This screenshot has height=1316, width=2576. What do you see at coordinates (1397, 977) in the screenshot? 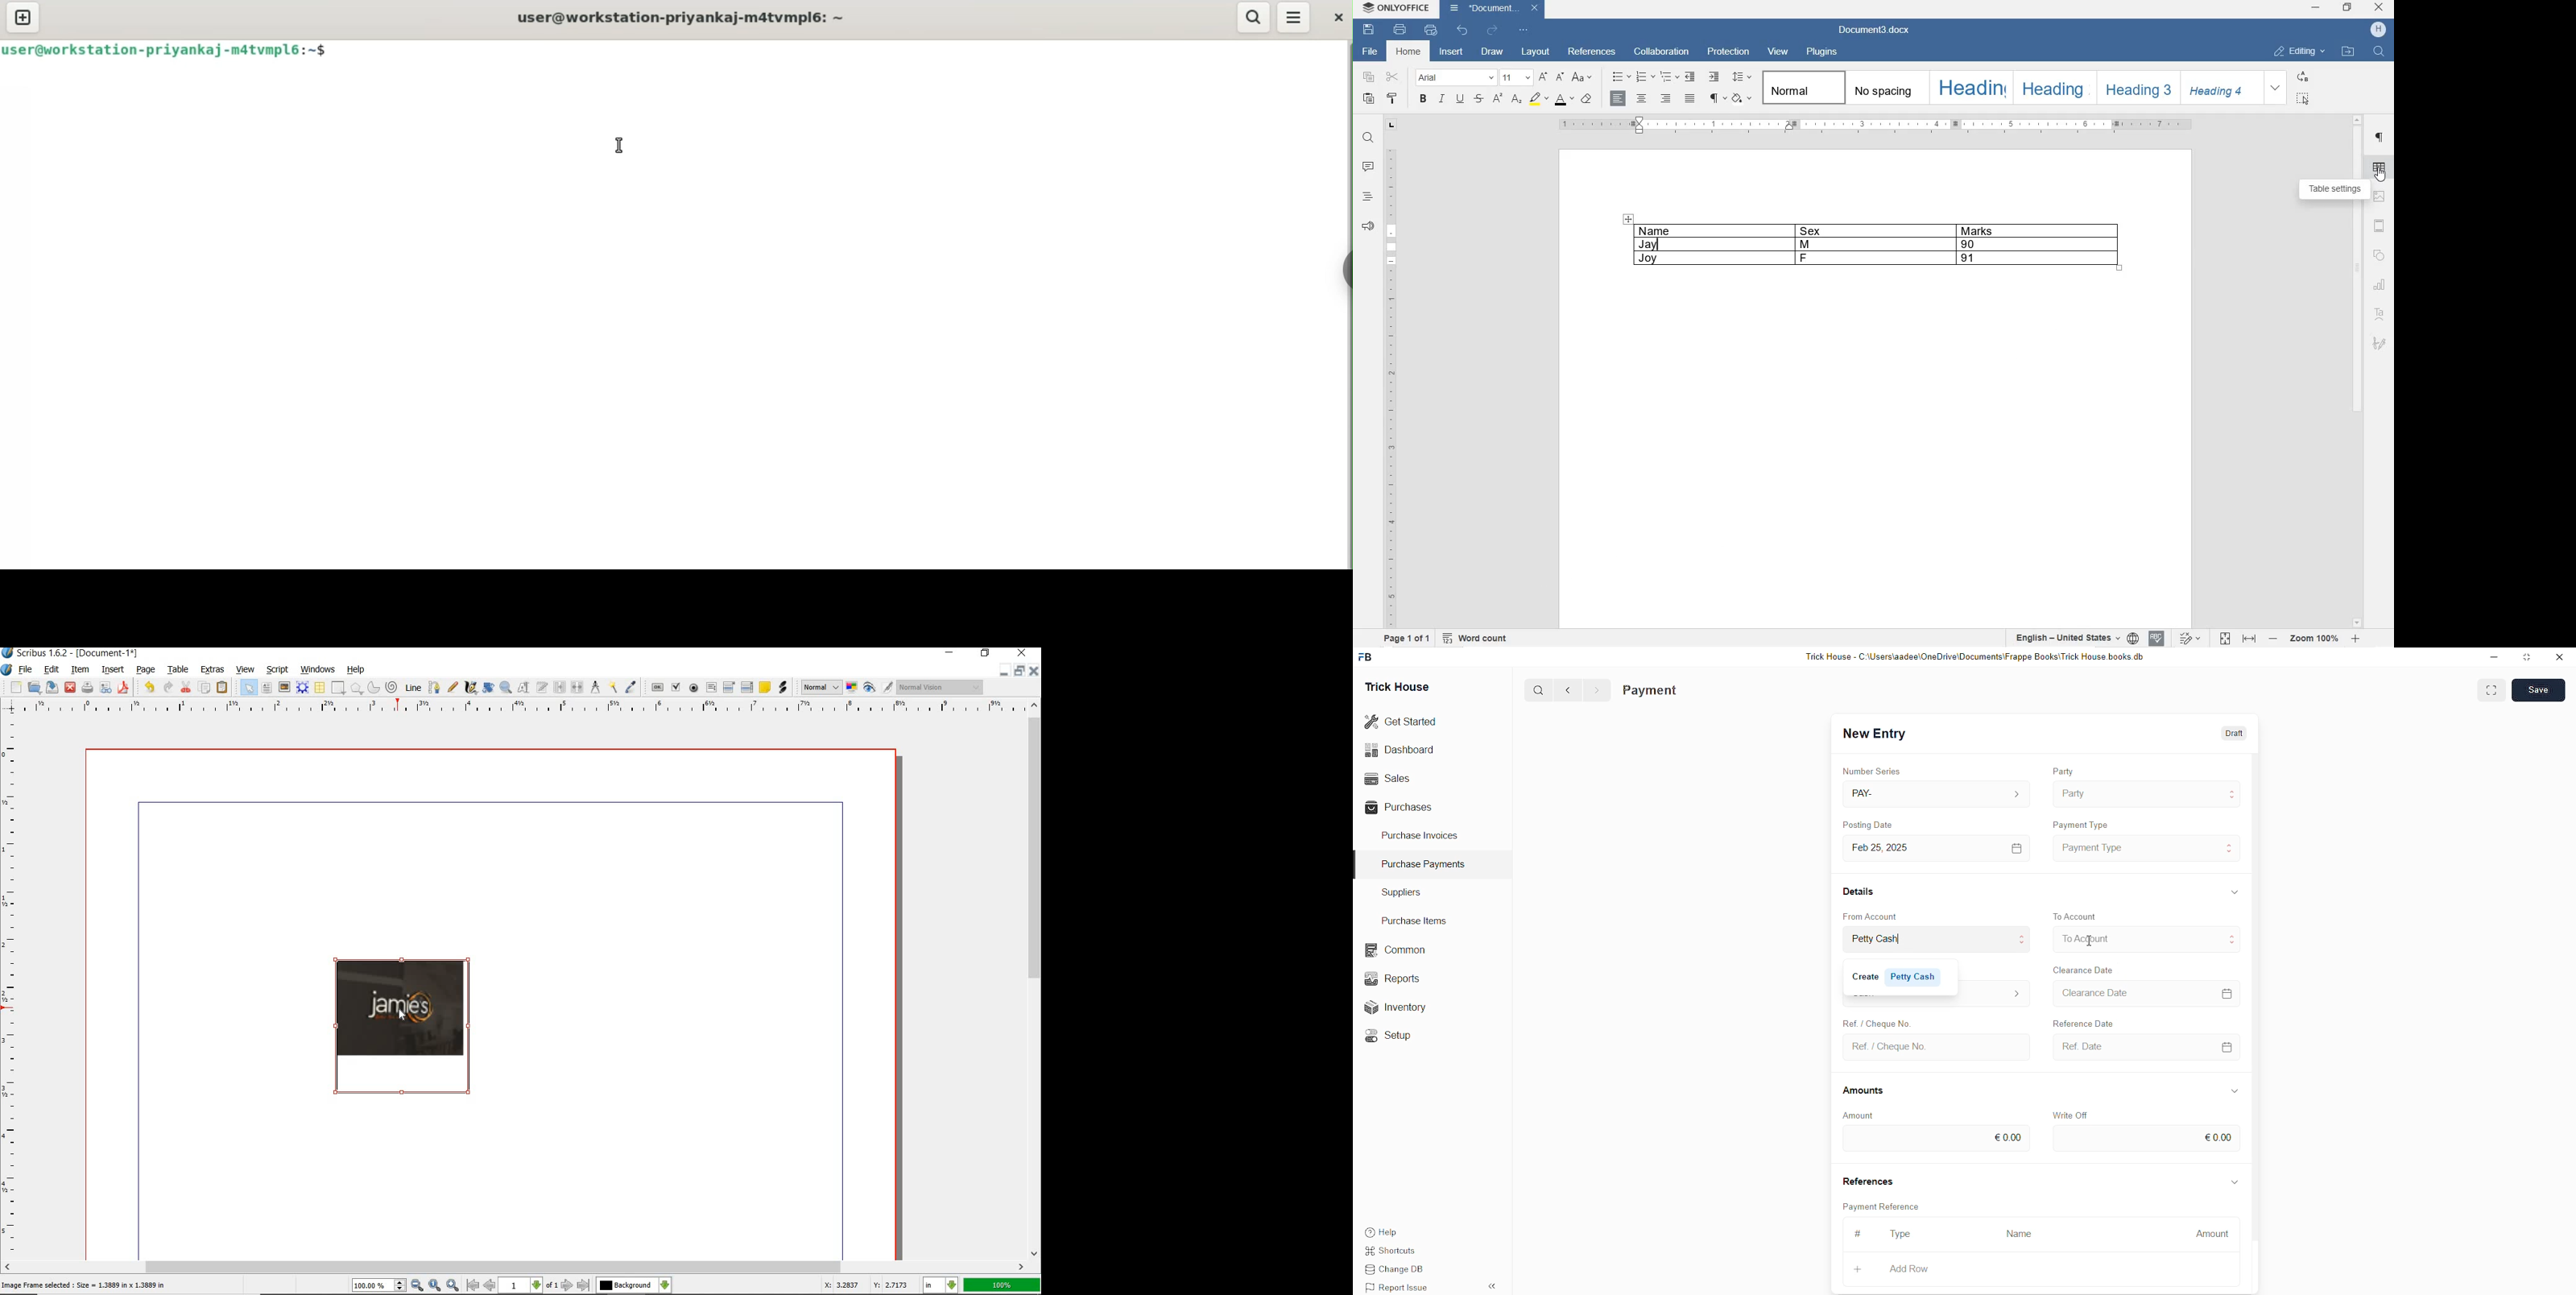
I see `Reports` at bounding box center [1397, 977].